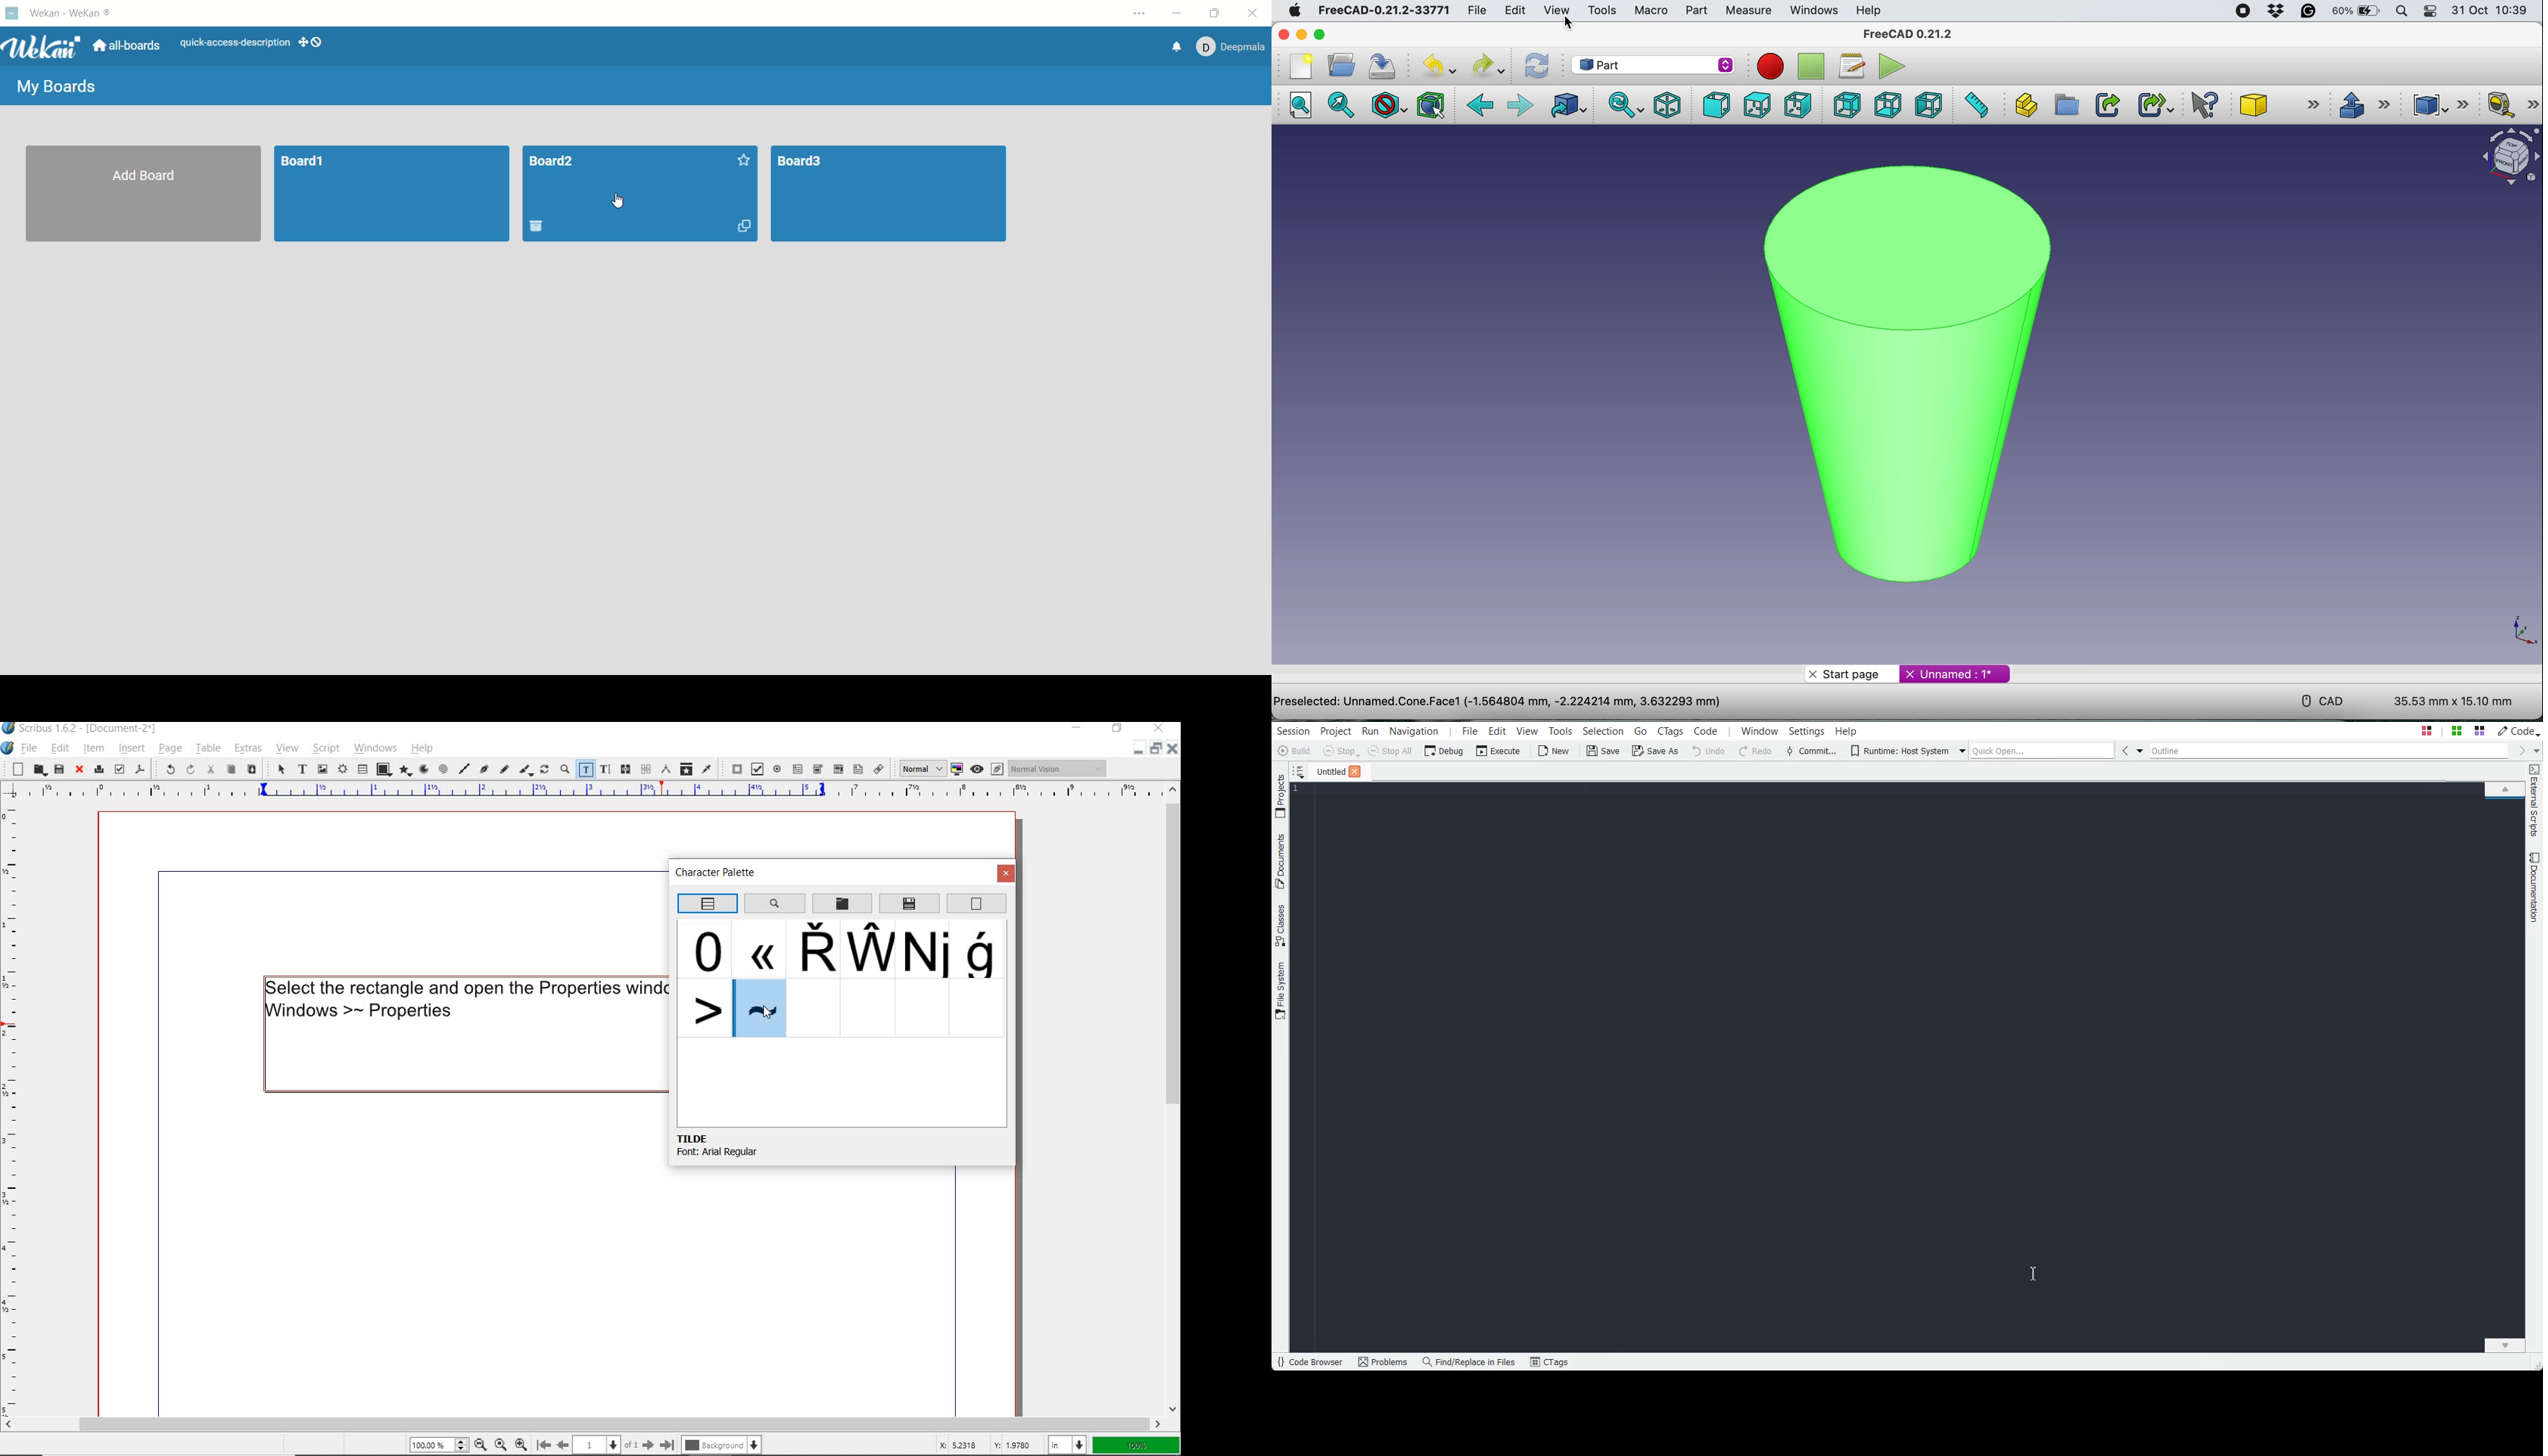 The width and height of the screenshot is (2548, 1456). Describe the element at coordinates (2432, 12) in the screenshot. I see `control center` at that location.